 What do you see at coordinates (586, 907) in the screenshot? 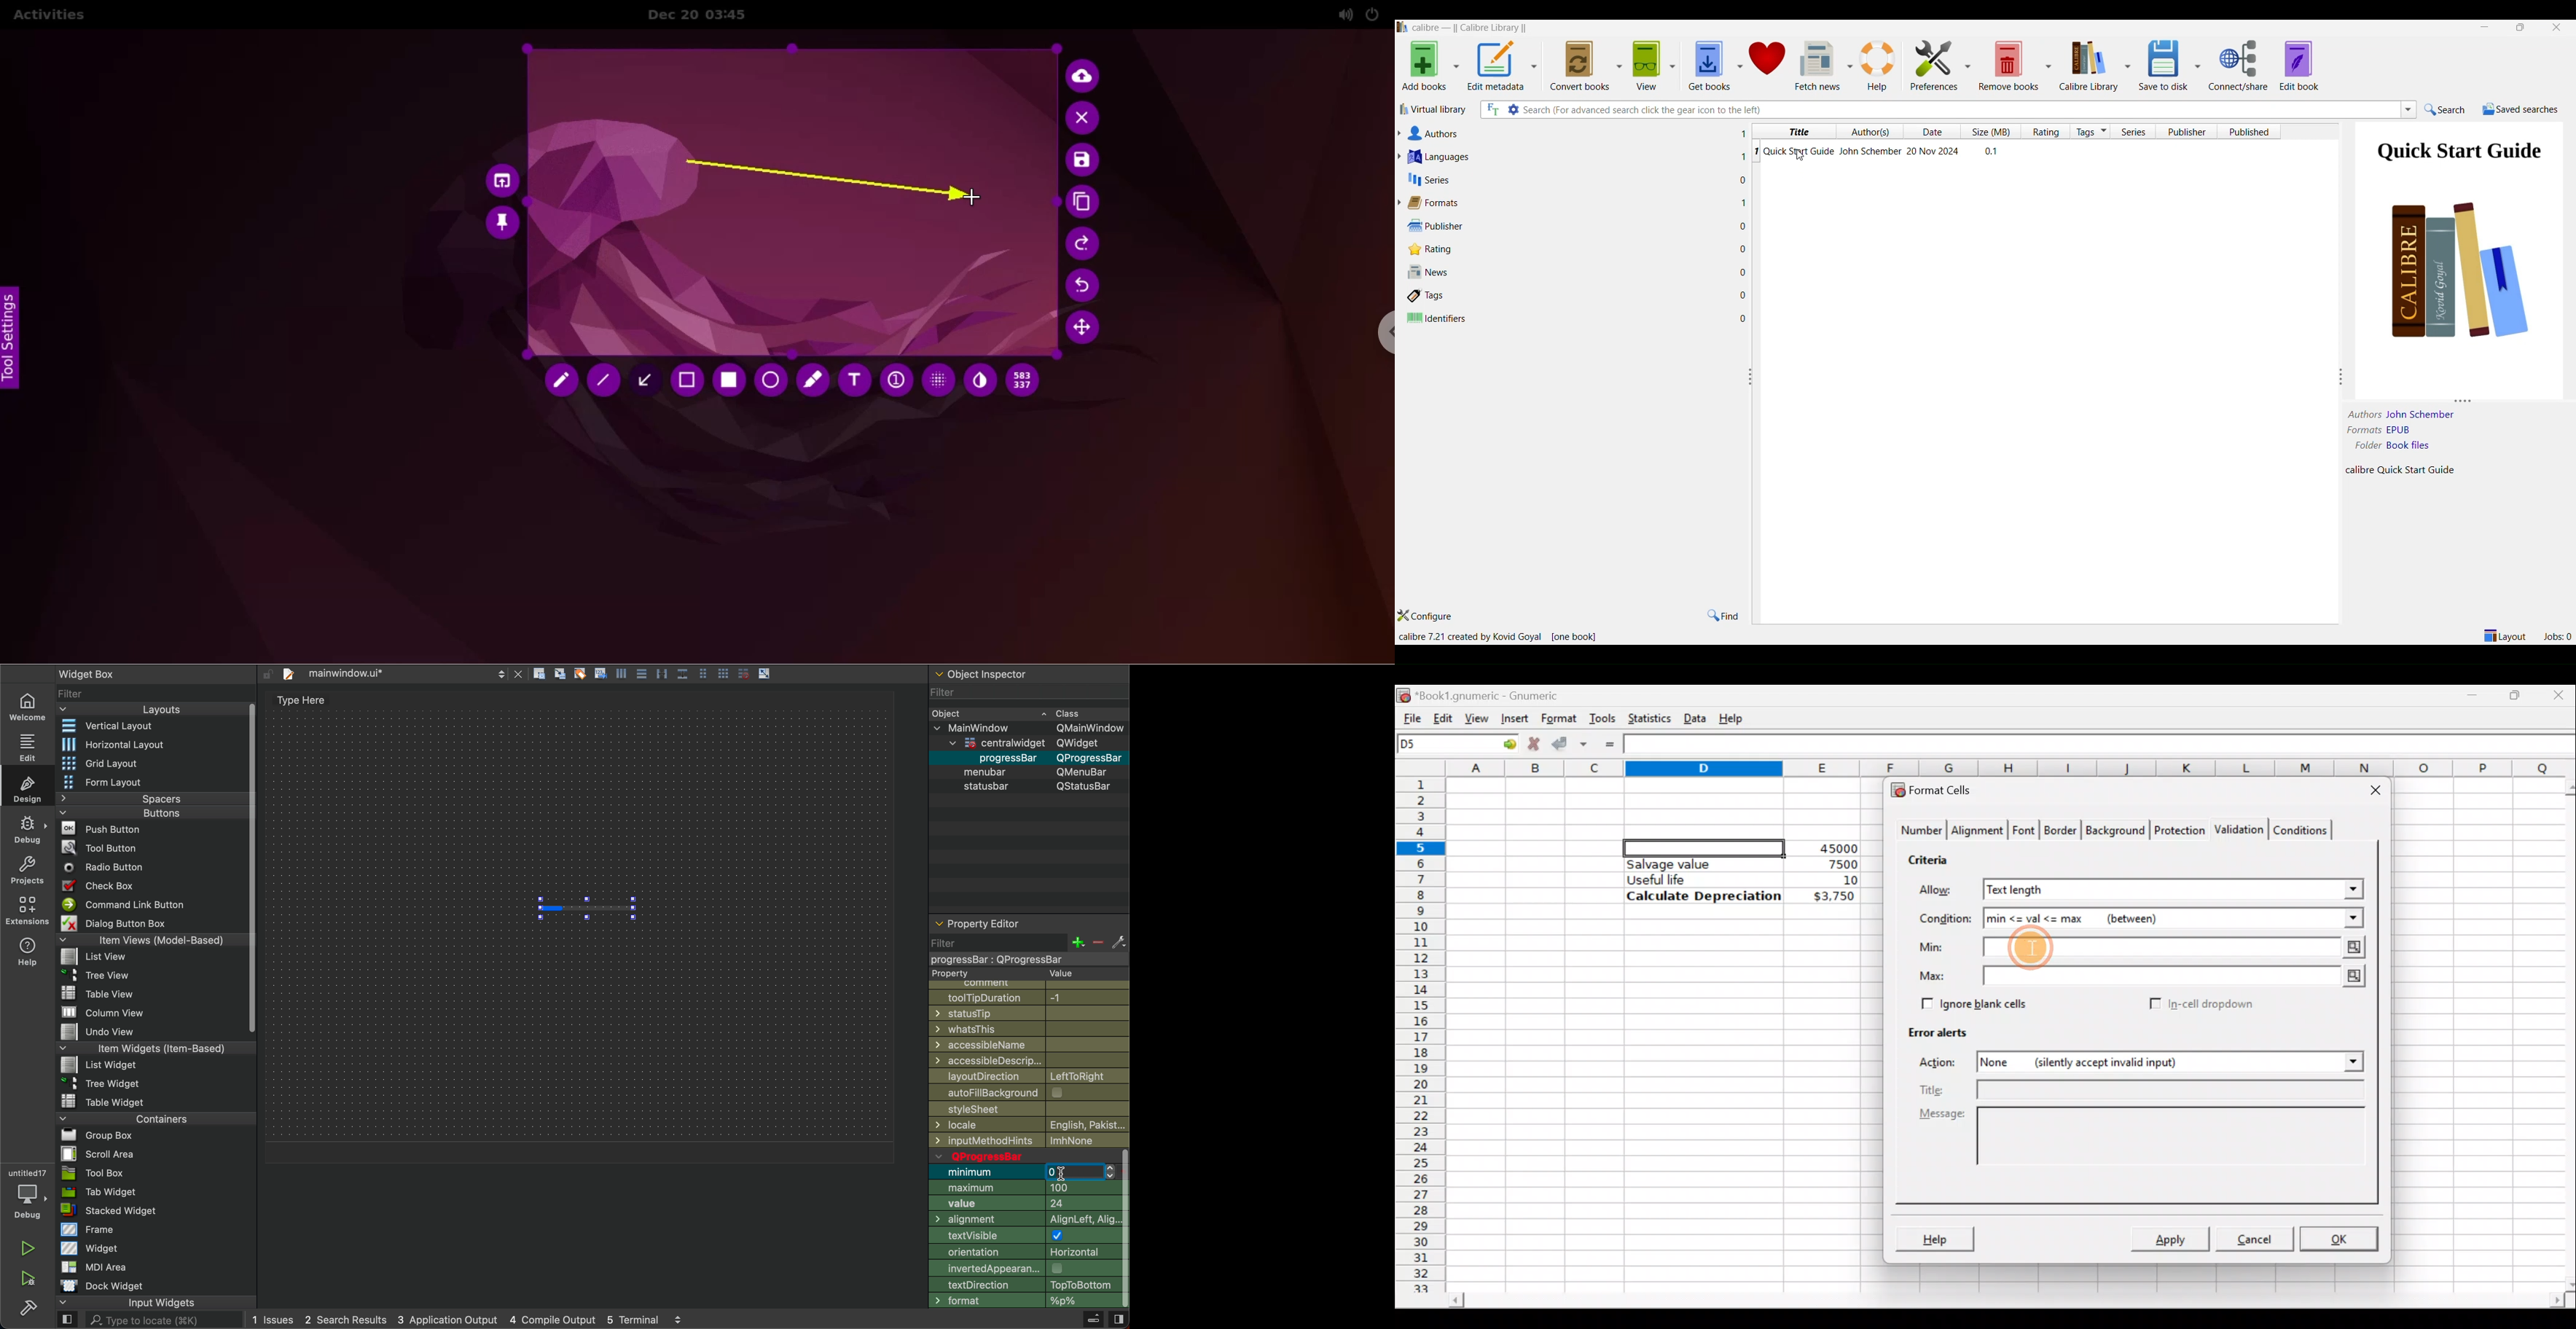
I see `progress bar` at bounding box center [586, 907].